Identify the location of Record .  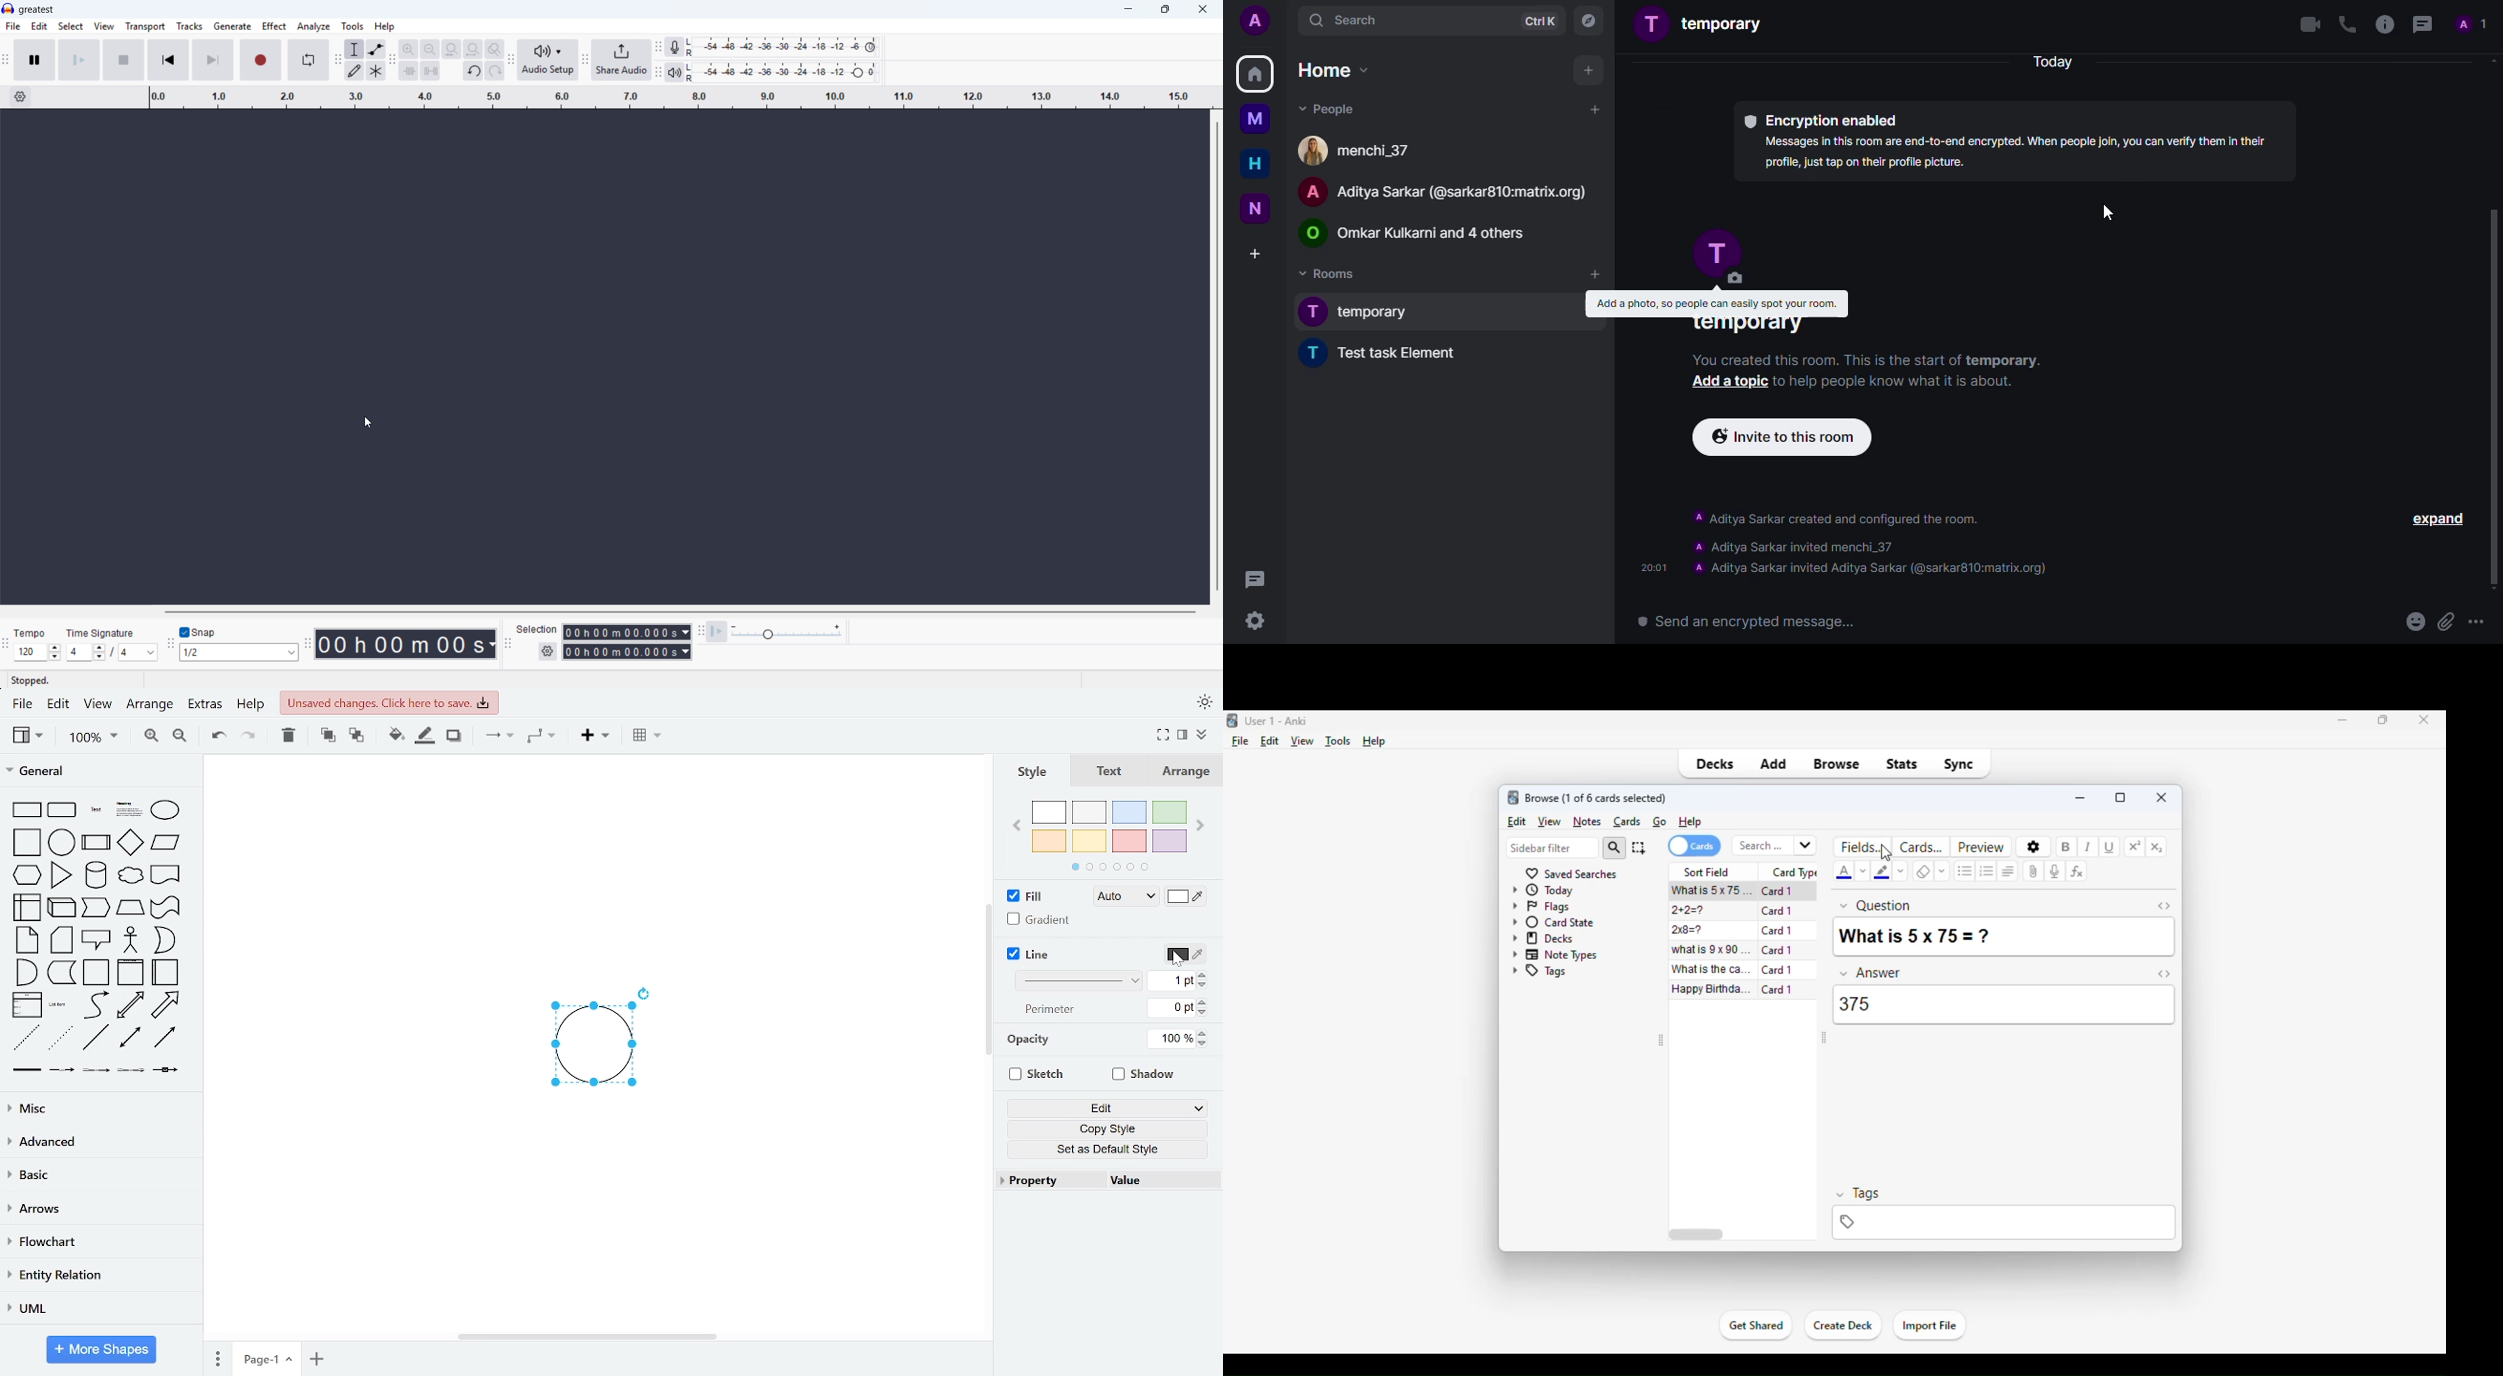
(259, 60).